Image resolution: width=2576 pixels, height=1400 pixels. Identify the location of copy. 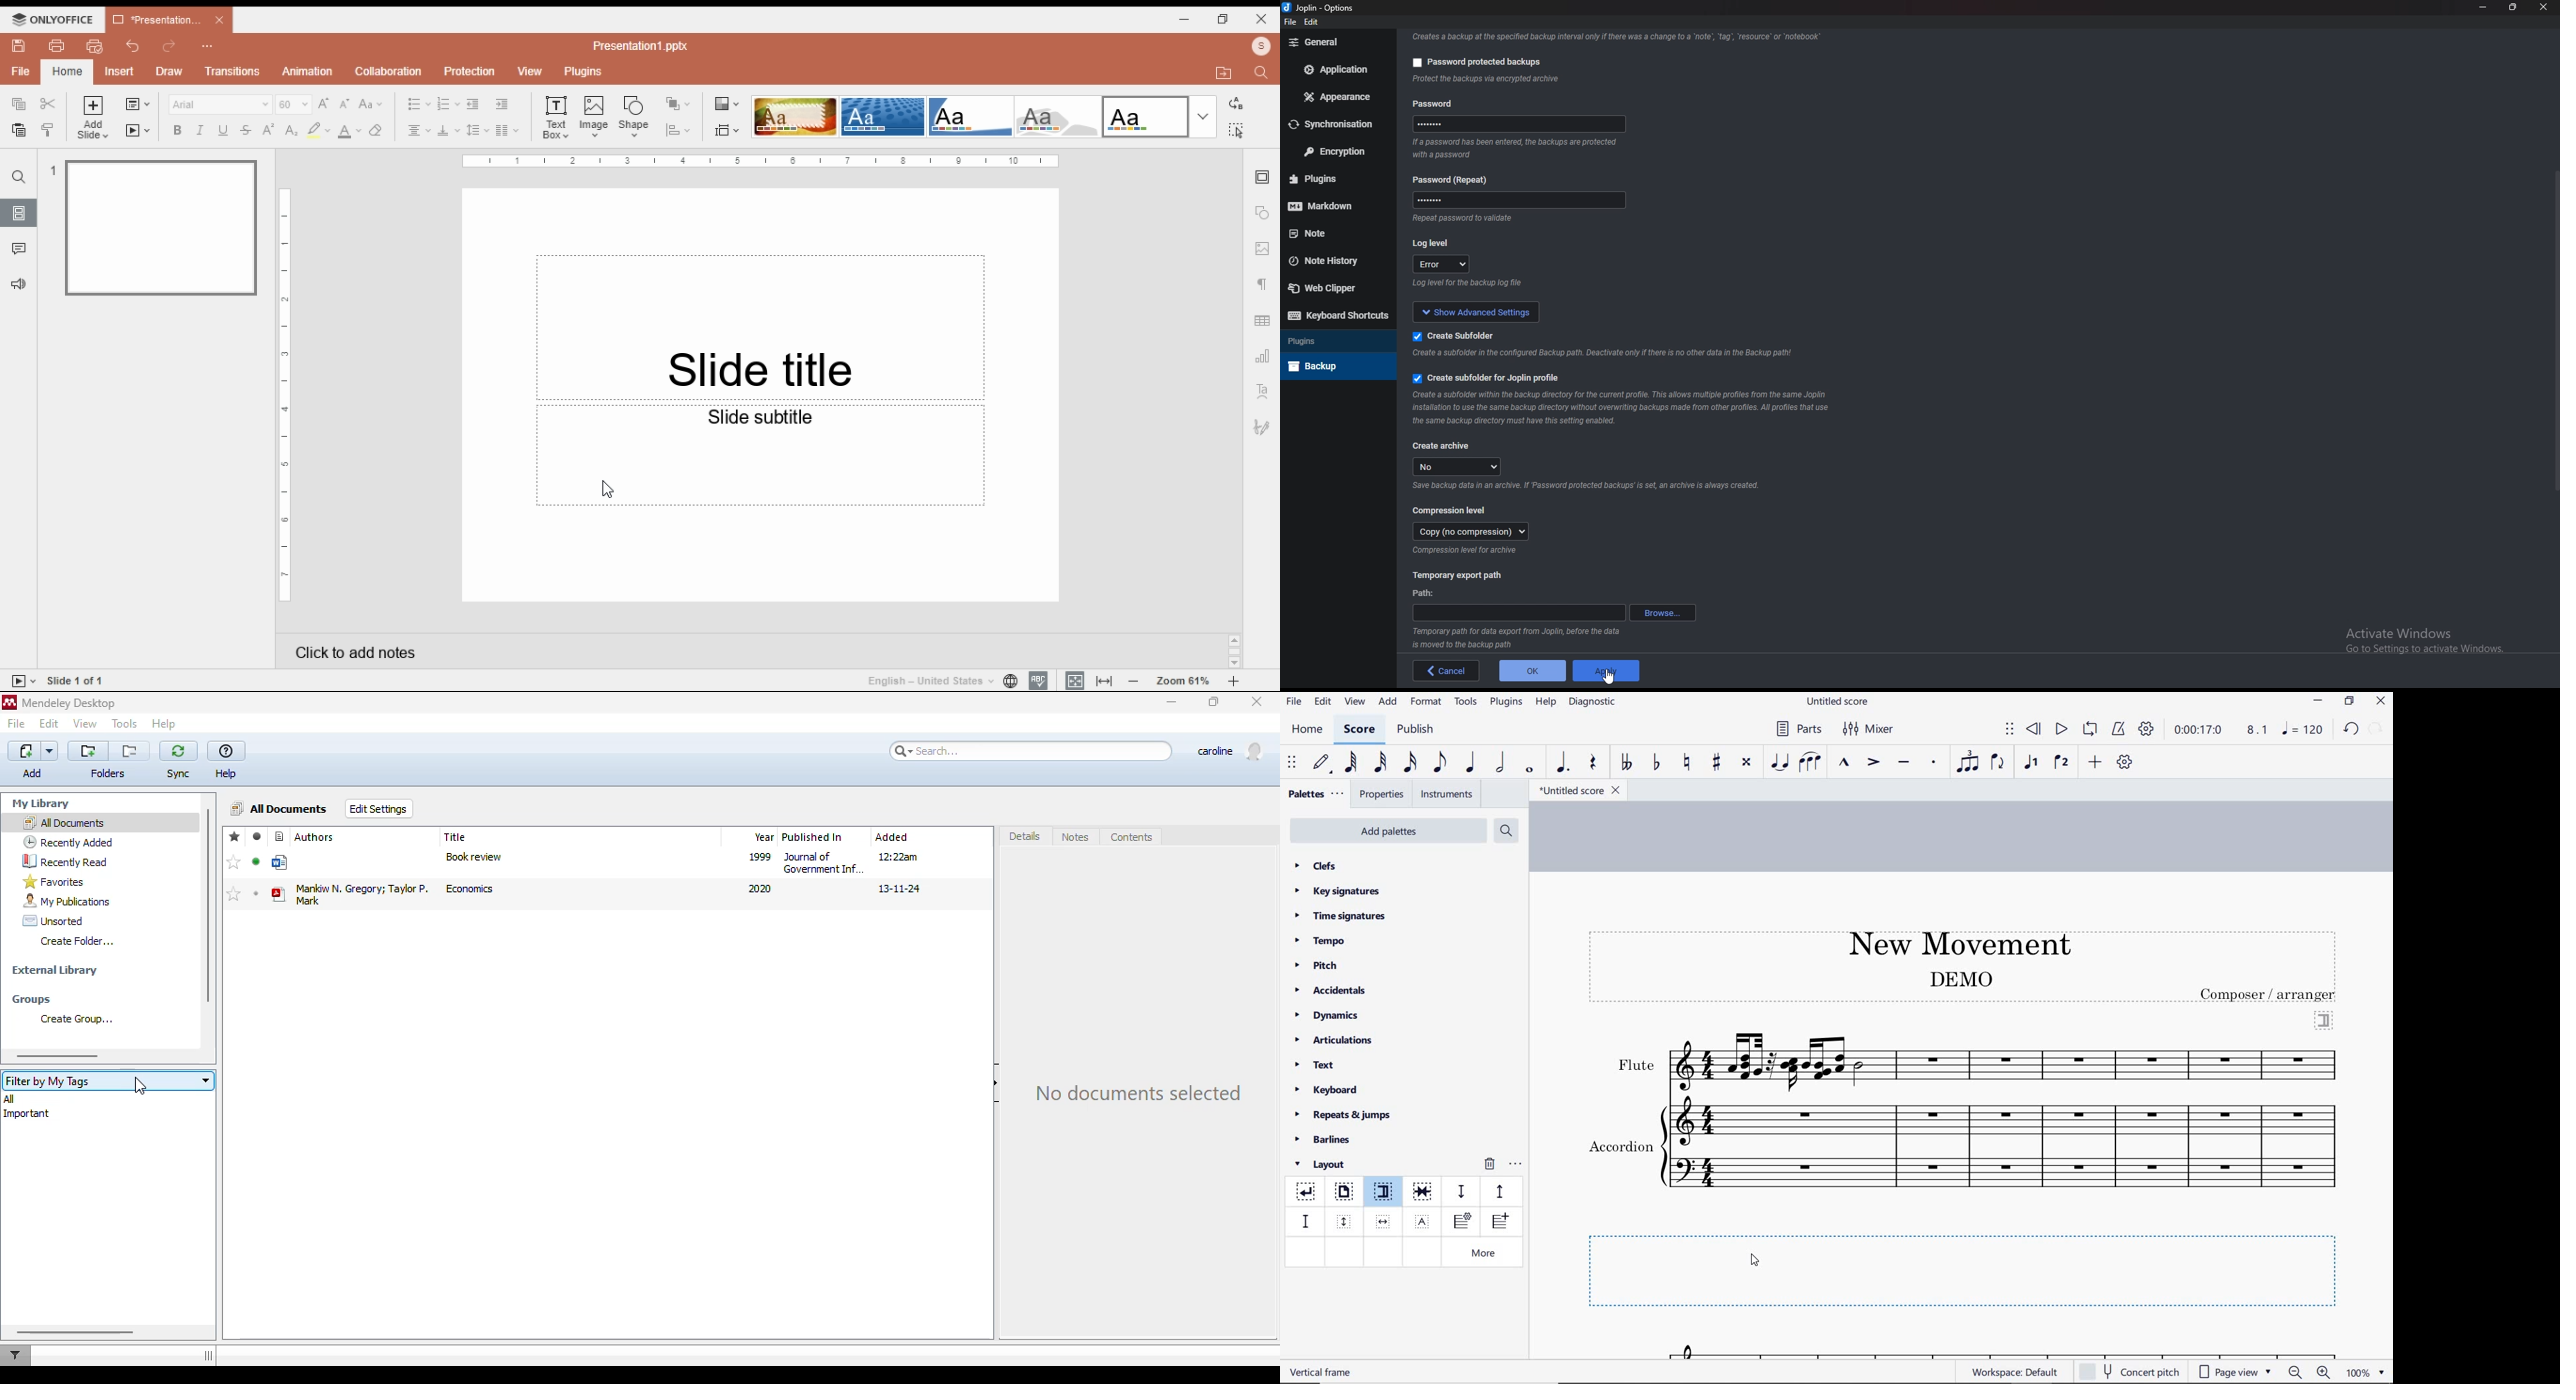
(17, 102).